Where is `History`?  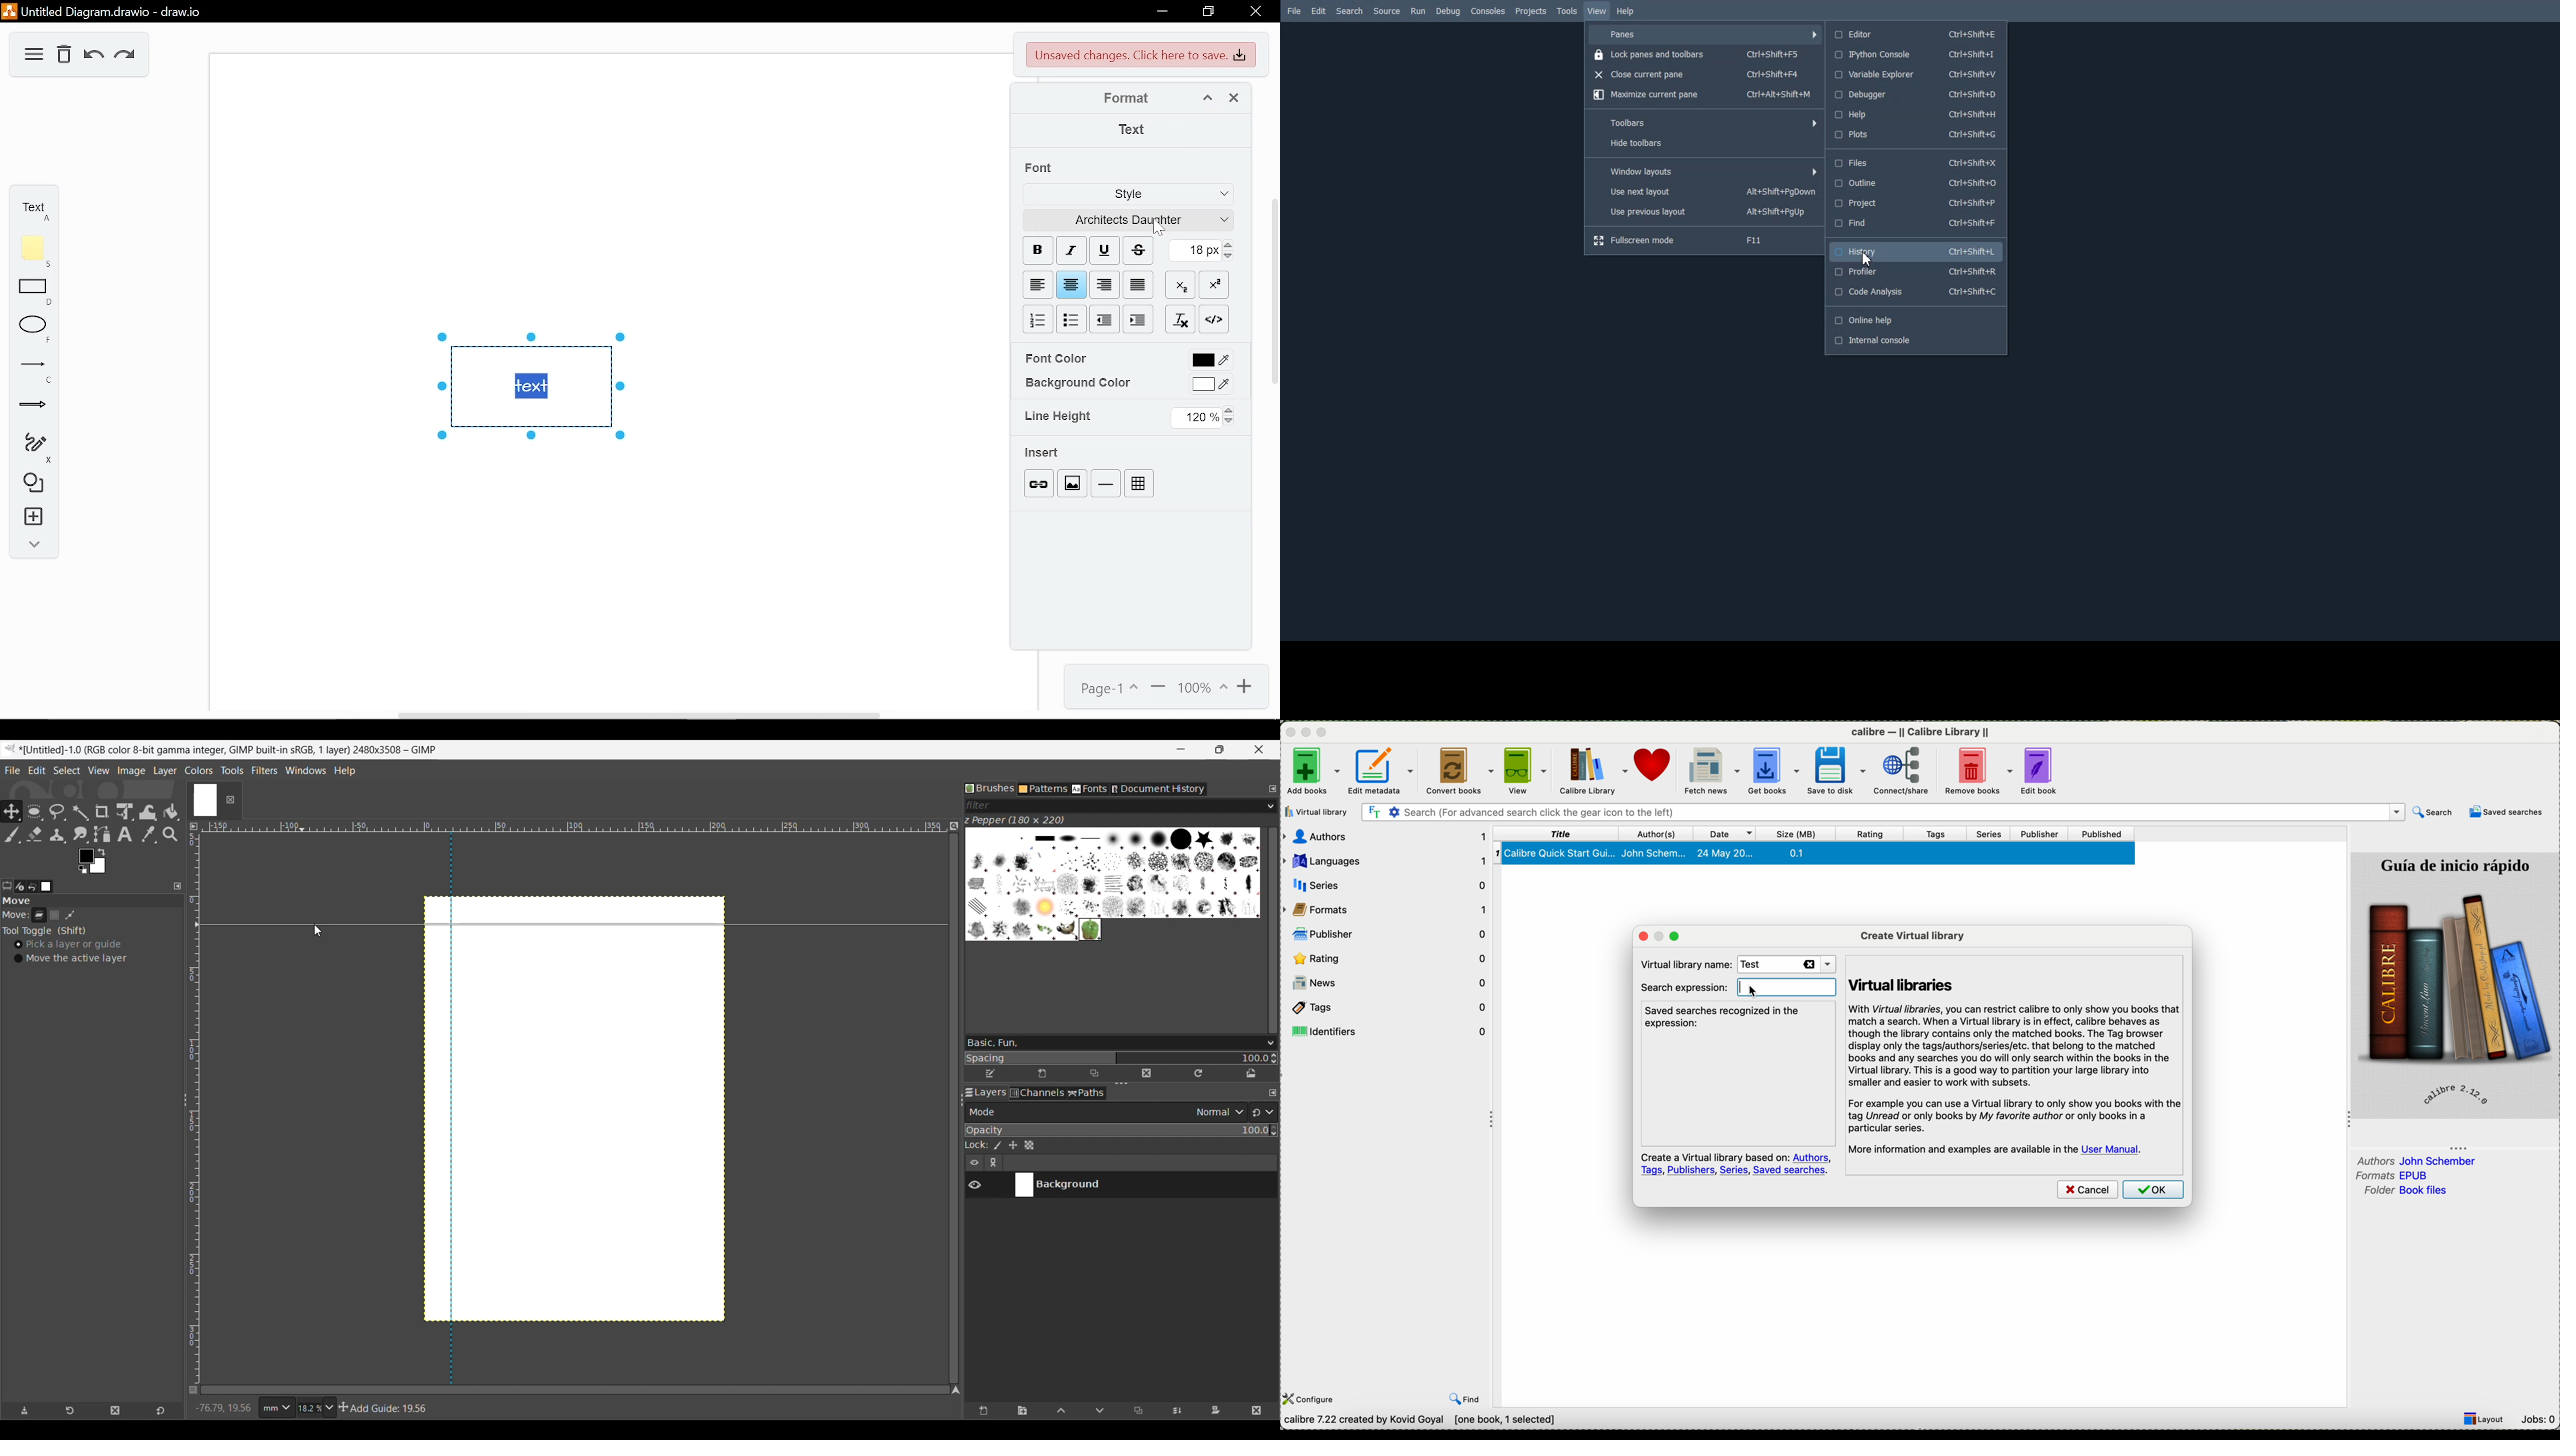
History is located at coordinates (1917, 251).